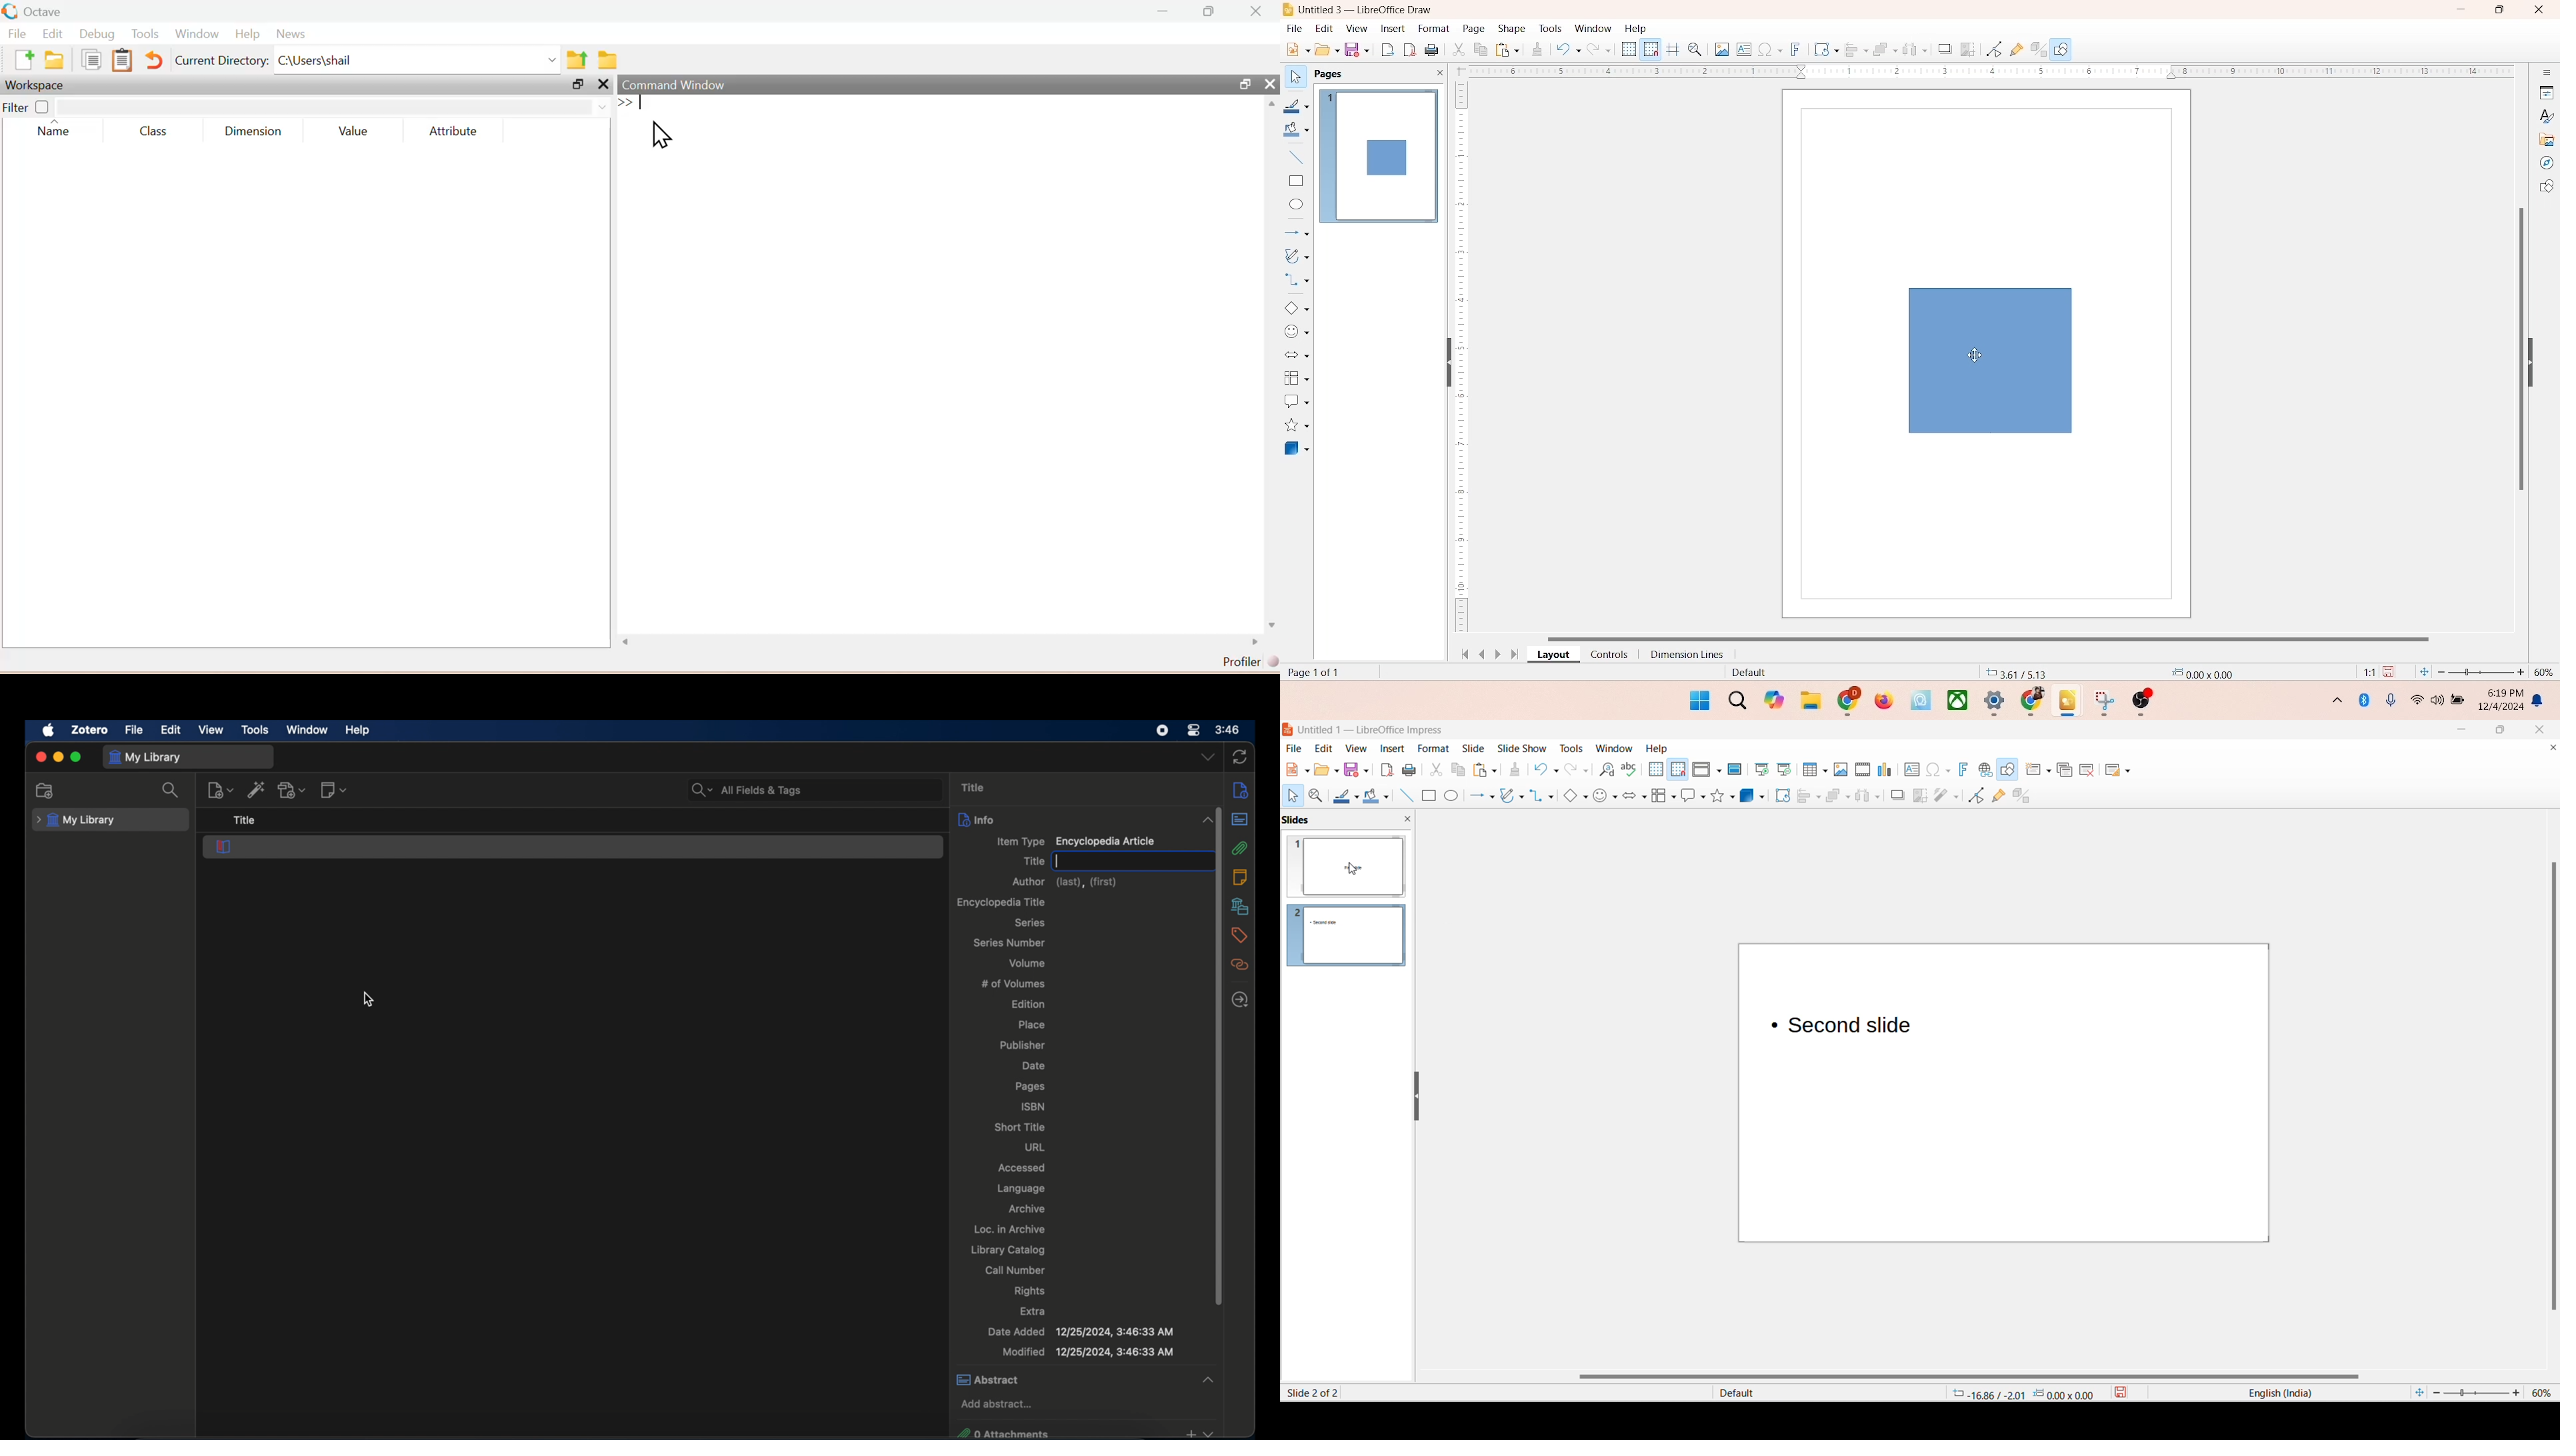 The height and width of the screenshot is (1456, 2576). Describe the element at coordinates (40, 757) in the screenshot. I see `close` at that location.